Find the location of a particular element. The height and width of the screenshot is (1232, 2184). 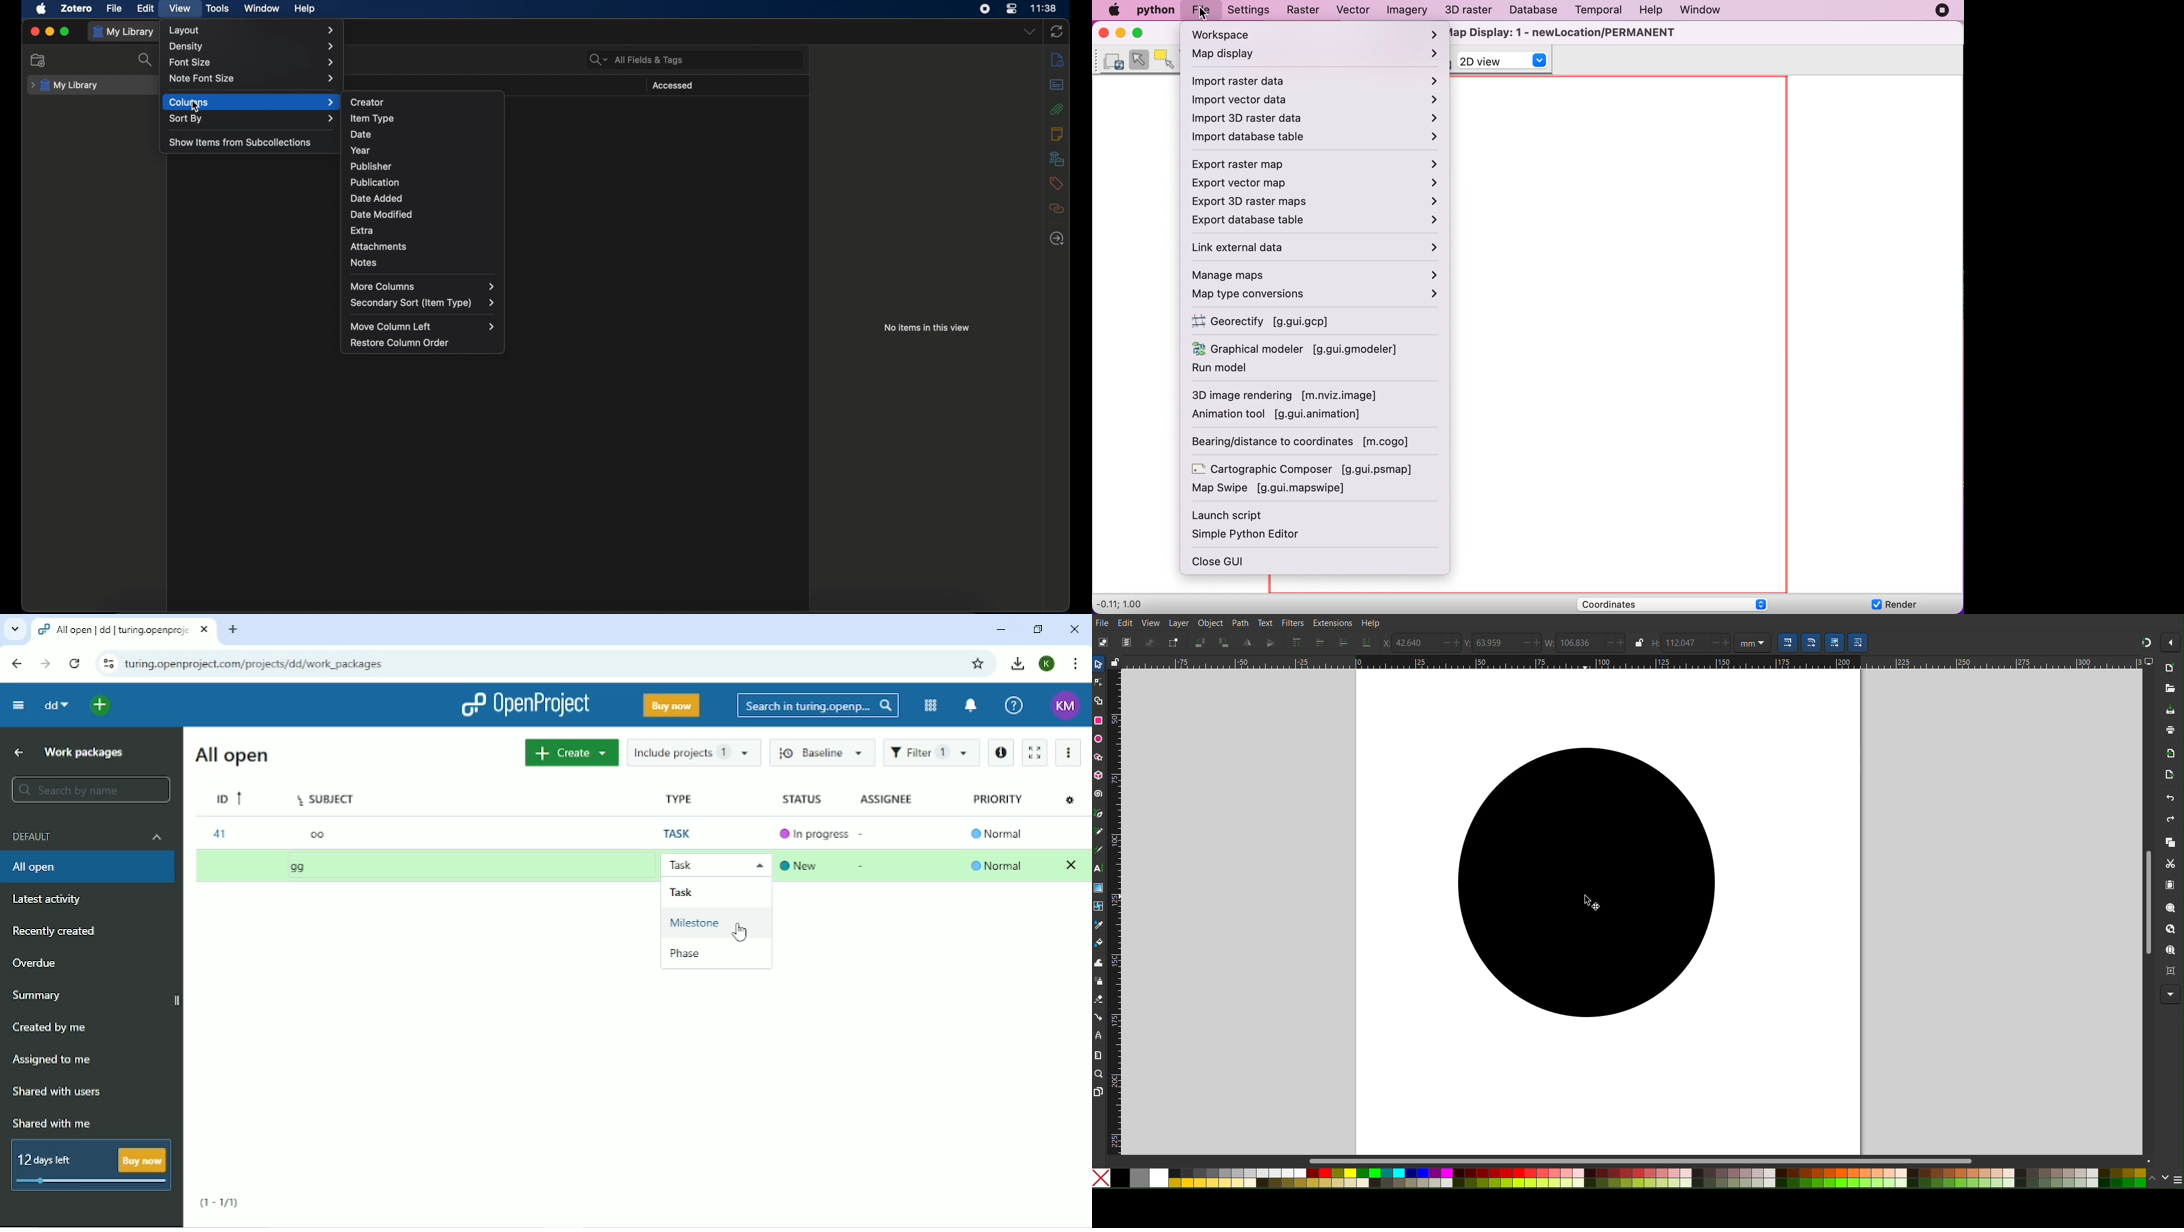

Overdue is located at coordinates (34, 961).